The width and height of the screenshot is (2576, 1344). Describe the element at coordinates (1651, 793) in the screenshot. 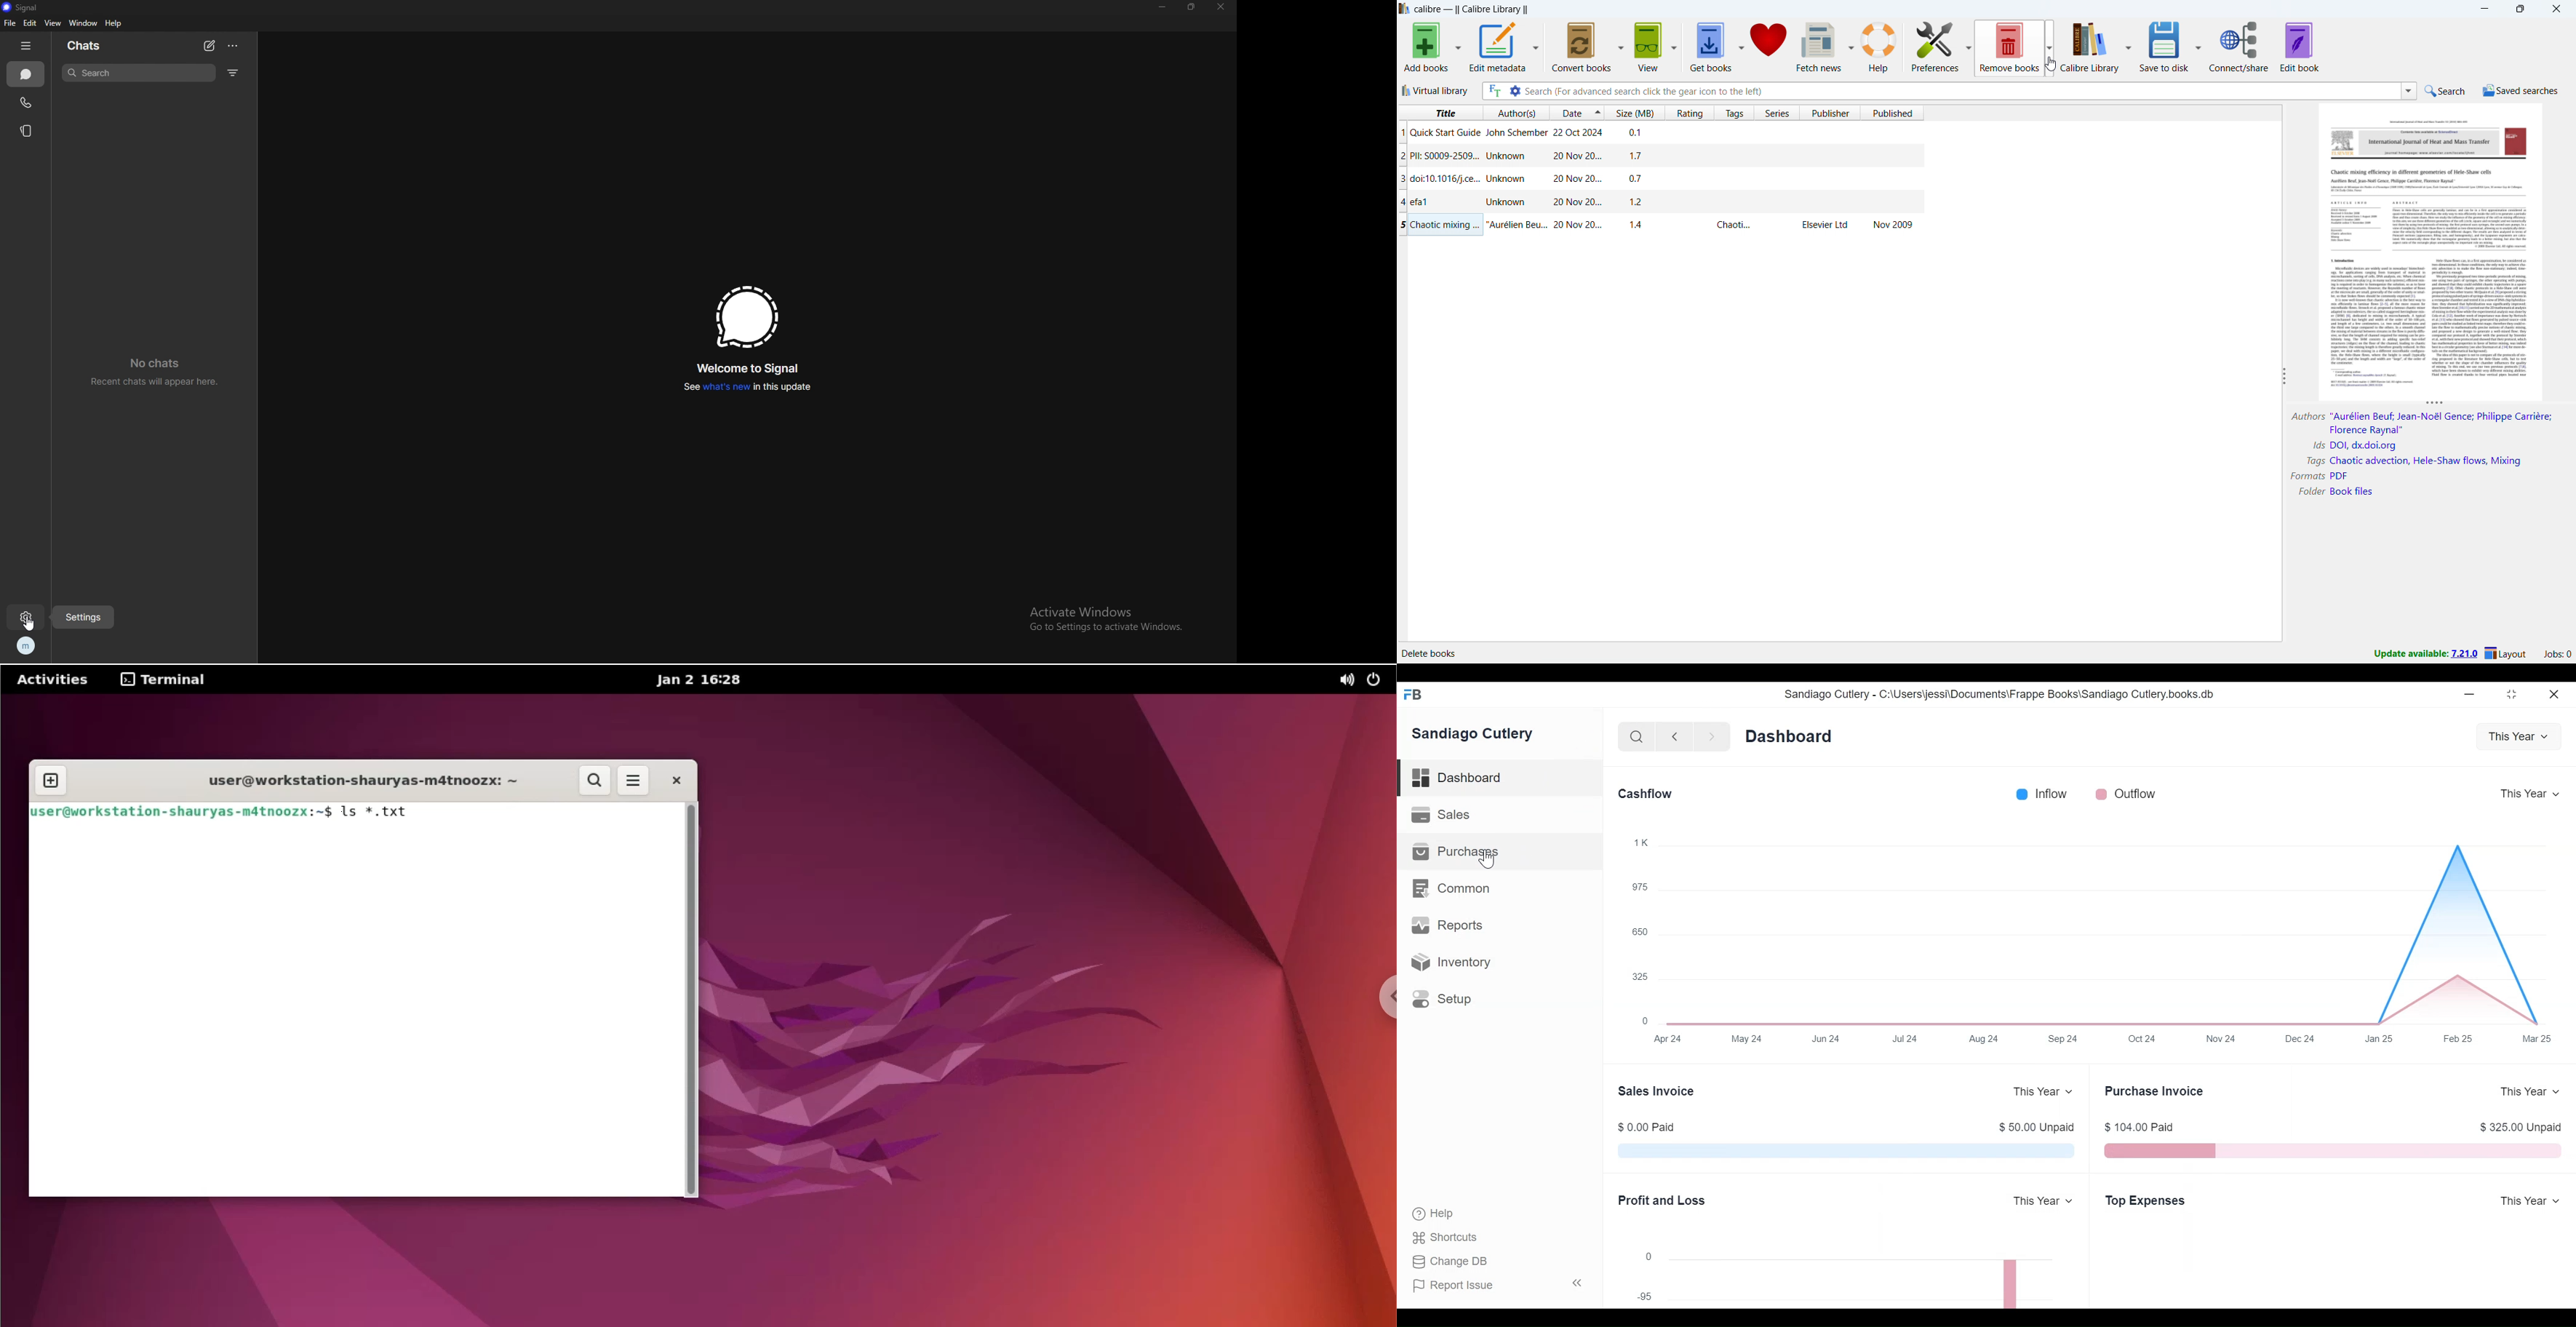

I see `Cashflow` at that location.